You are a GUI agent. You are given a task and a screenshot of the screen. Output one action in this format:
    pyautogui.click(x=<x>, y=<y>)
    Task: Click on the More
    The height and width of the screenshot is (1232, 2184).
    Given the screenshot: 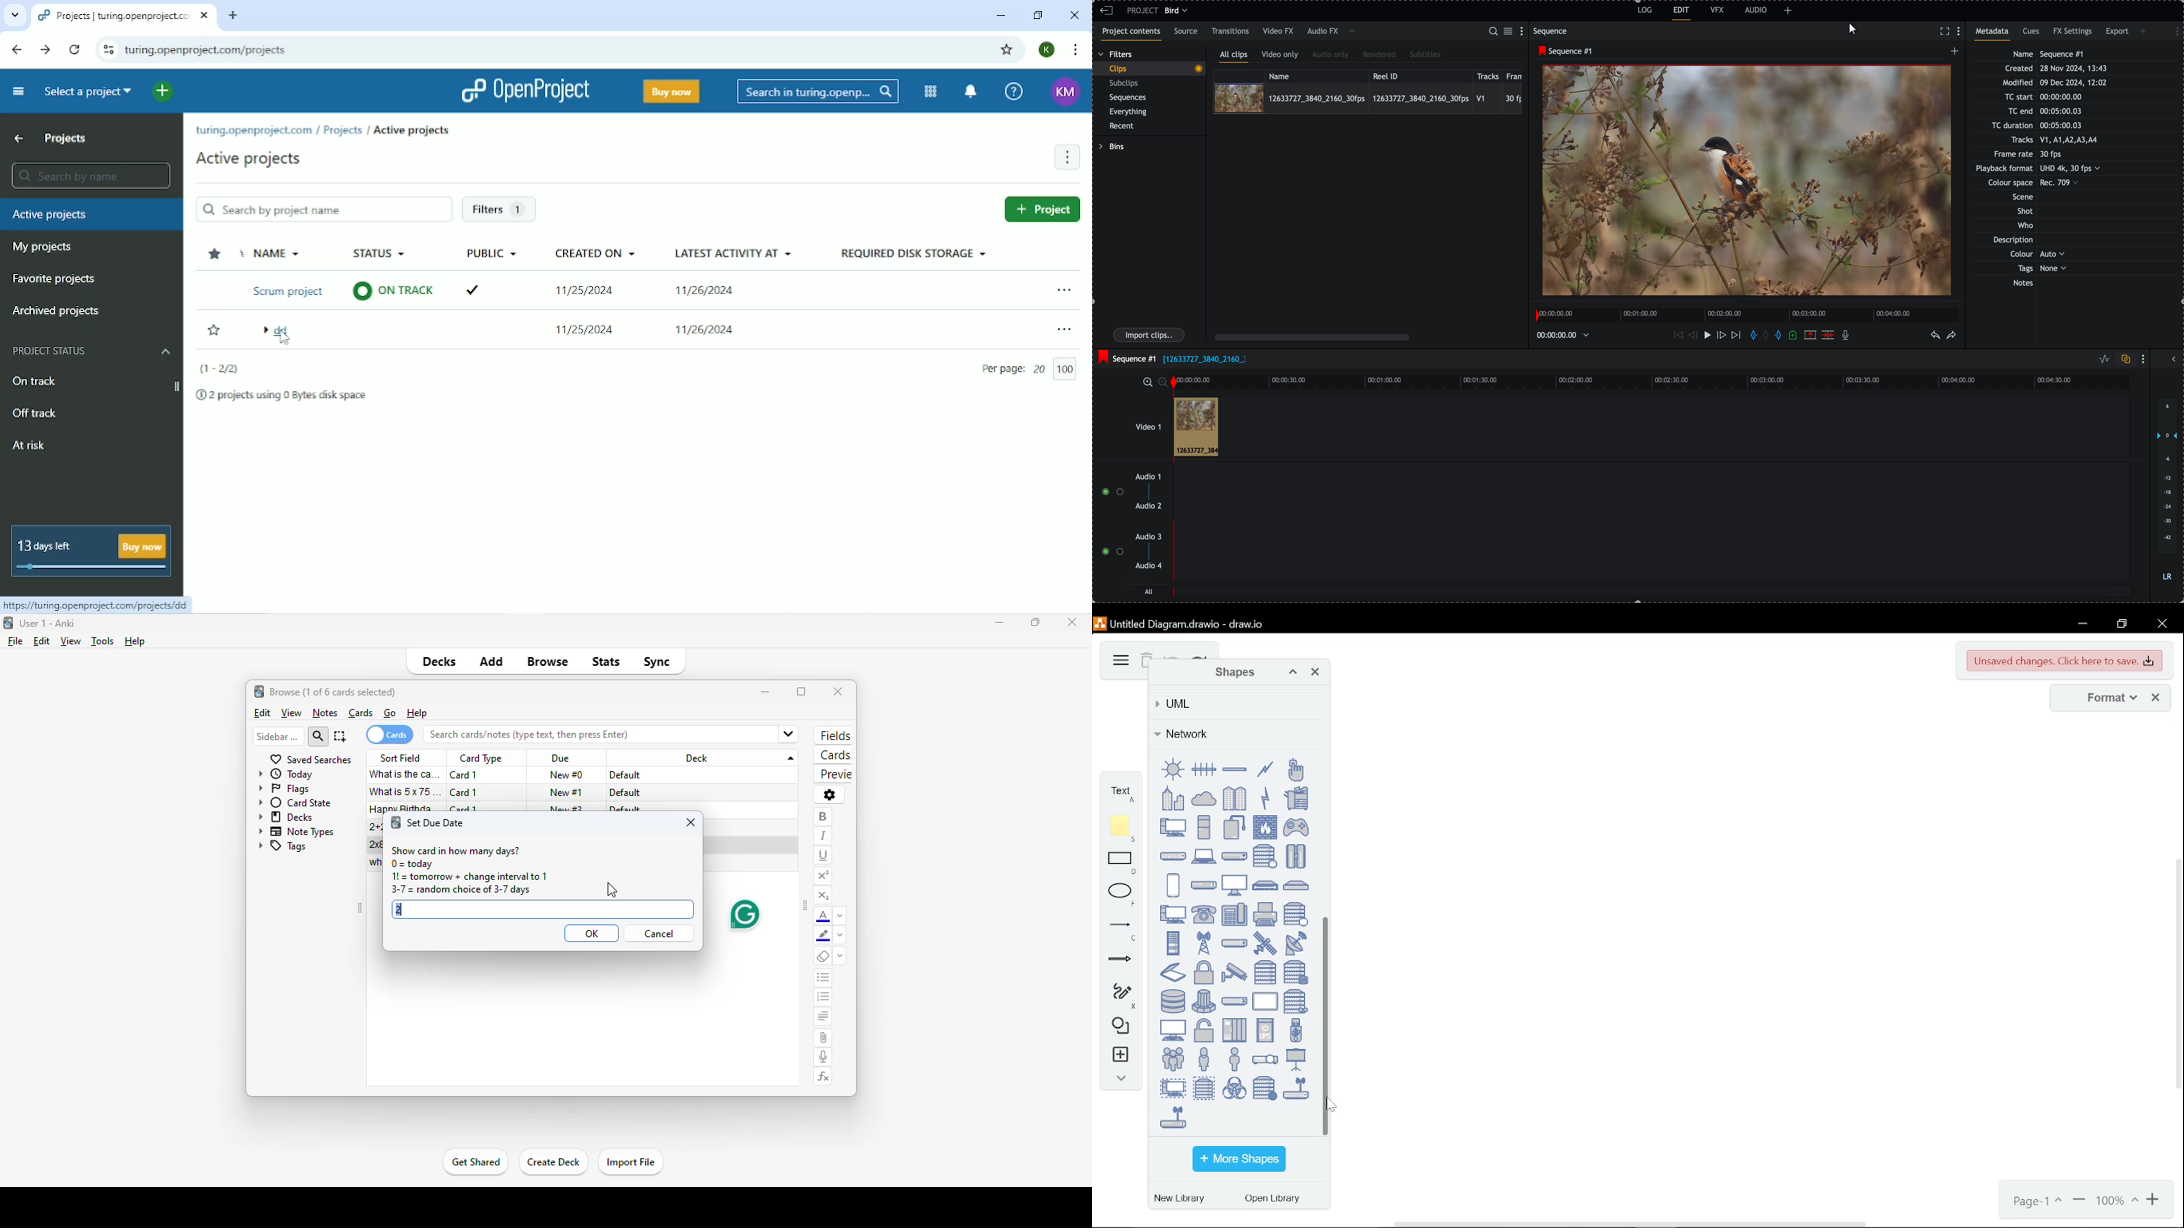 What is the action you would take?
    pyautogui.click(x=1067, y=157)
    